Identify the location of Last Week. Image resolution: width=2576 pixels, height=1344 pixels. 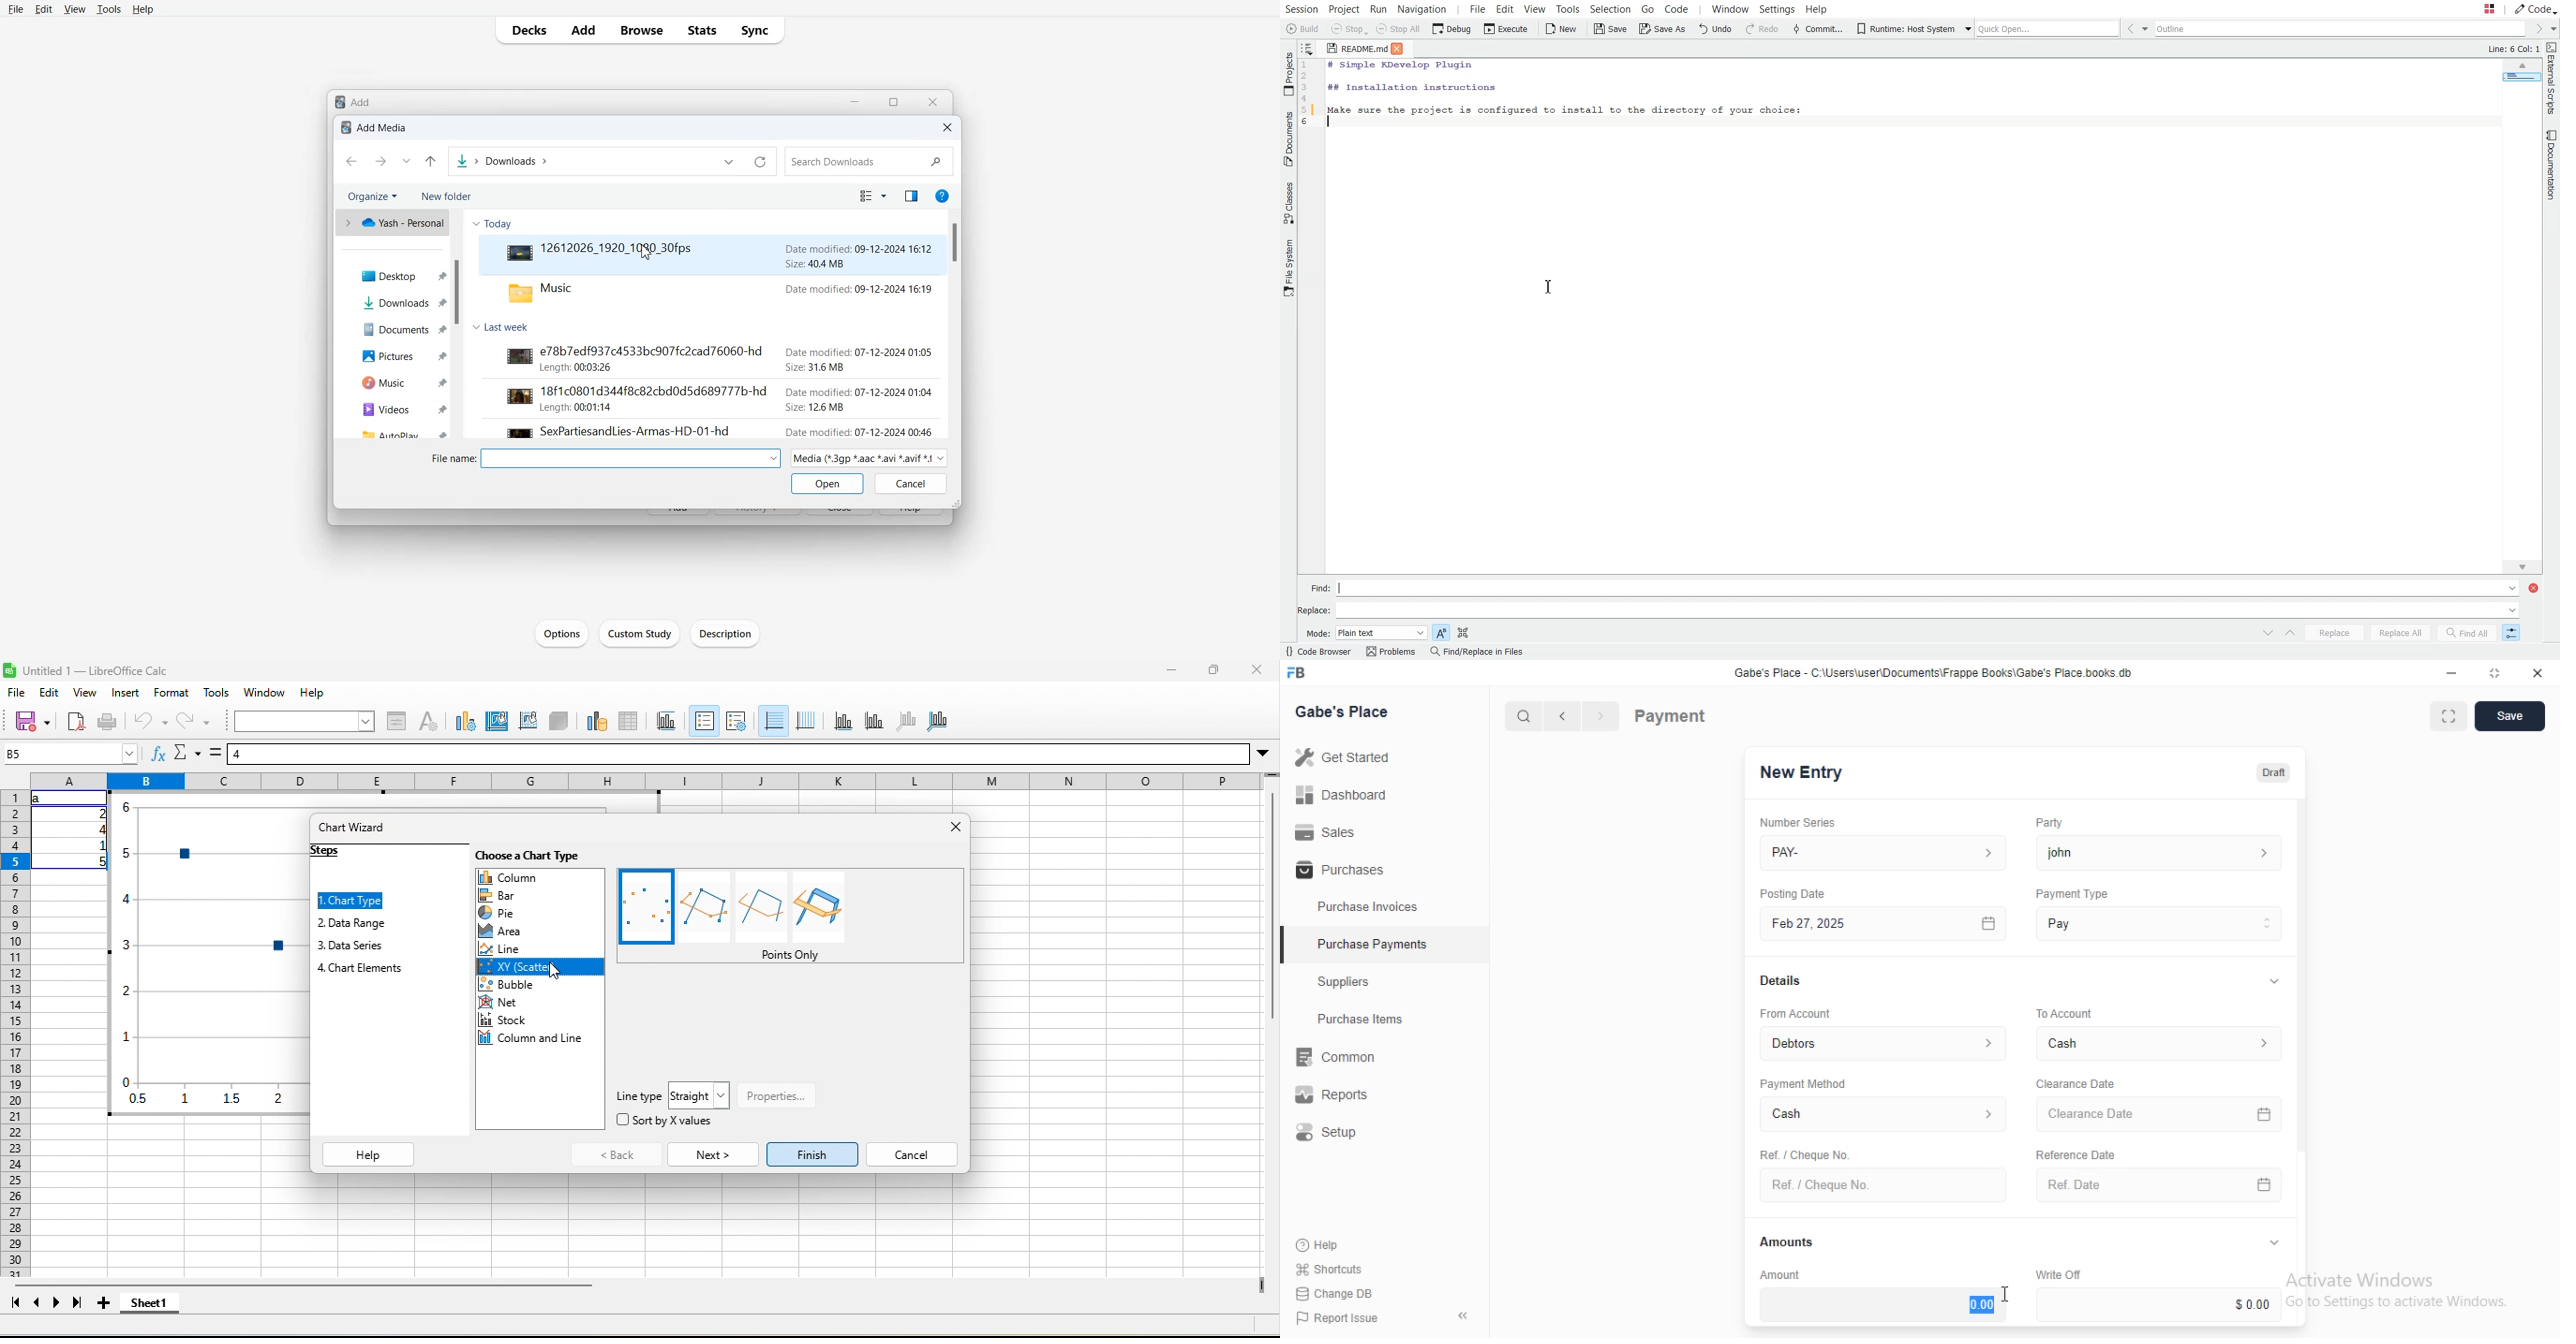
(501, 329).